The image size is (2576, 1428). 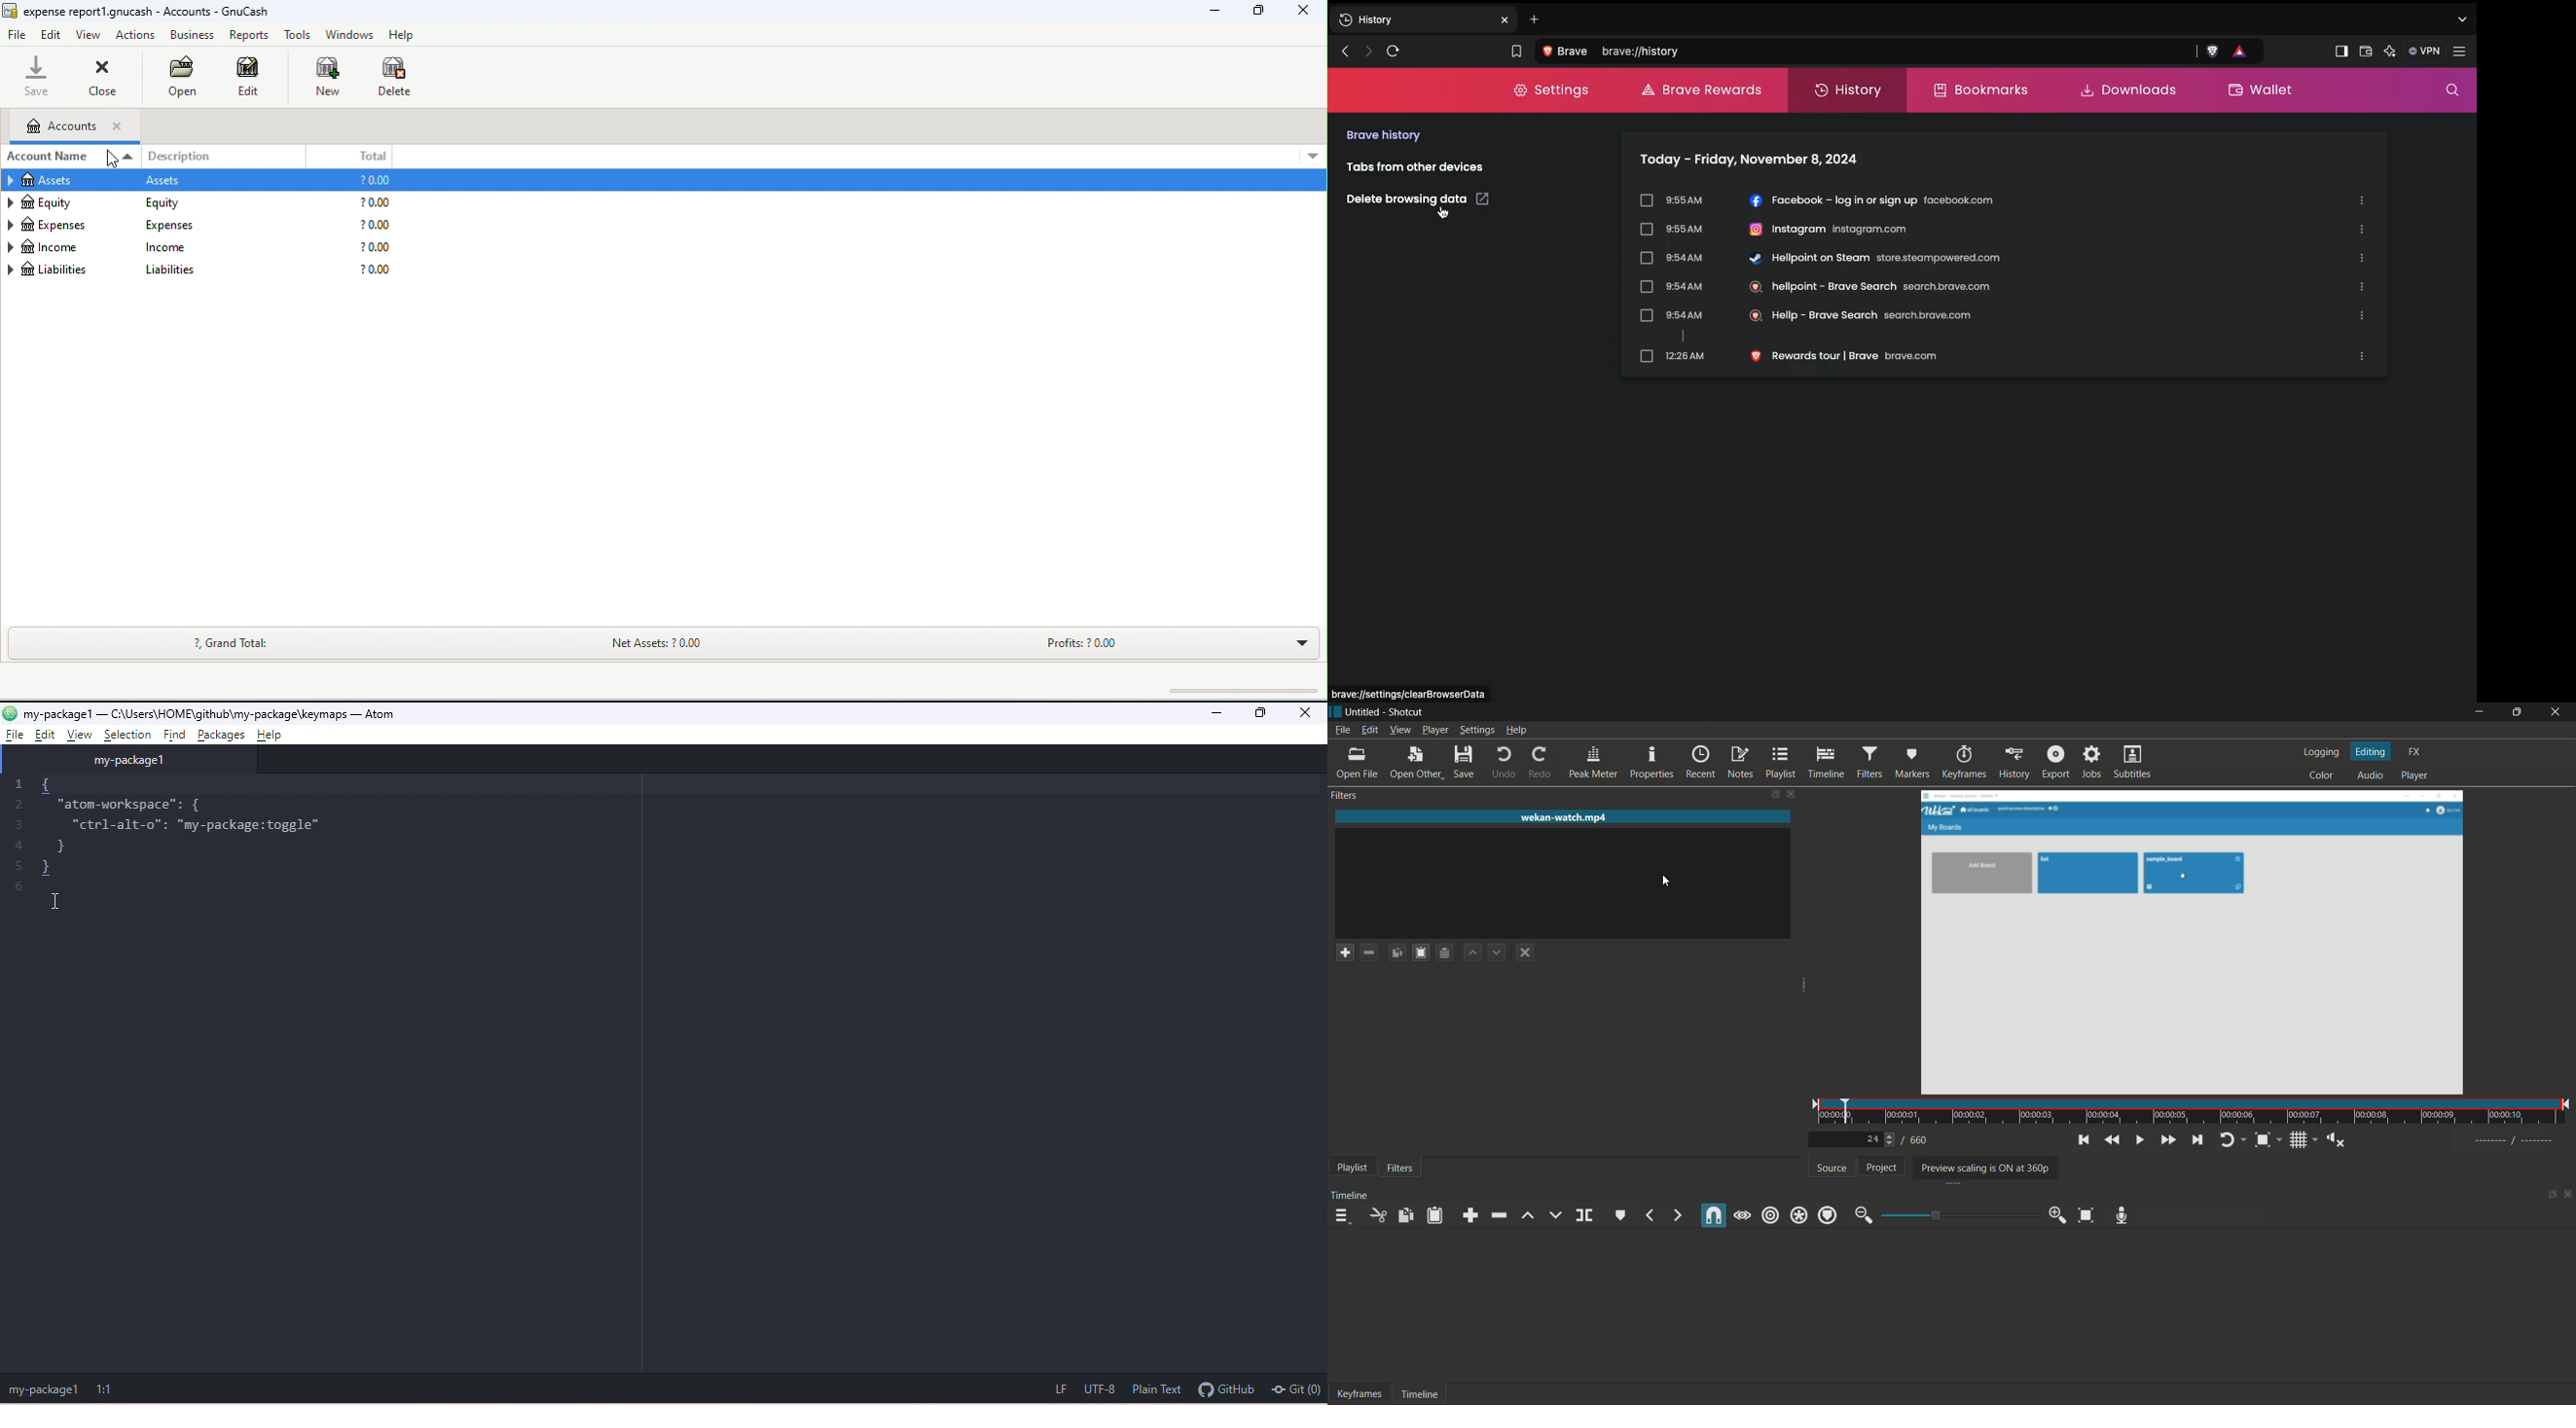 What do you see at coordinates (1434, 730) in the screenshot?
I see `player menu` at bounding box center [1434, 730].